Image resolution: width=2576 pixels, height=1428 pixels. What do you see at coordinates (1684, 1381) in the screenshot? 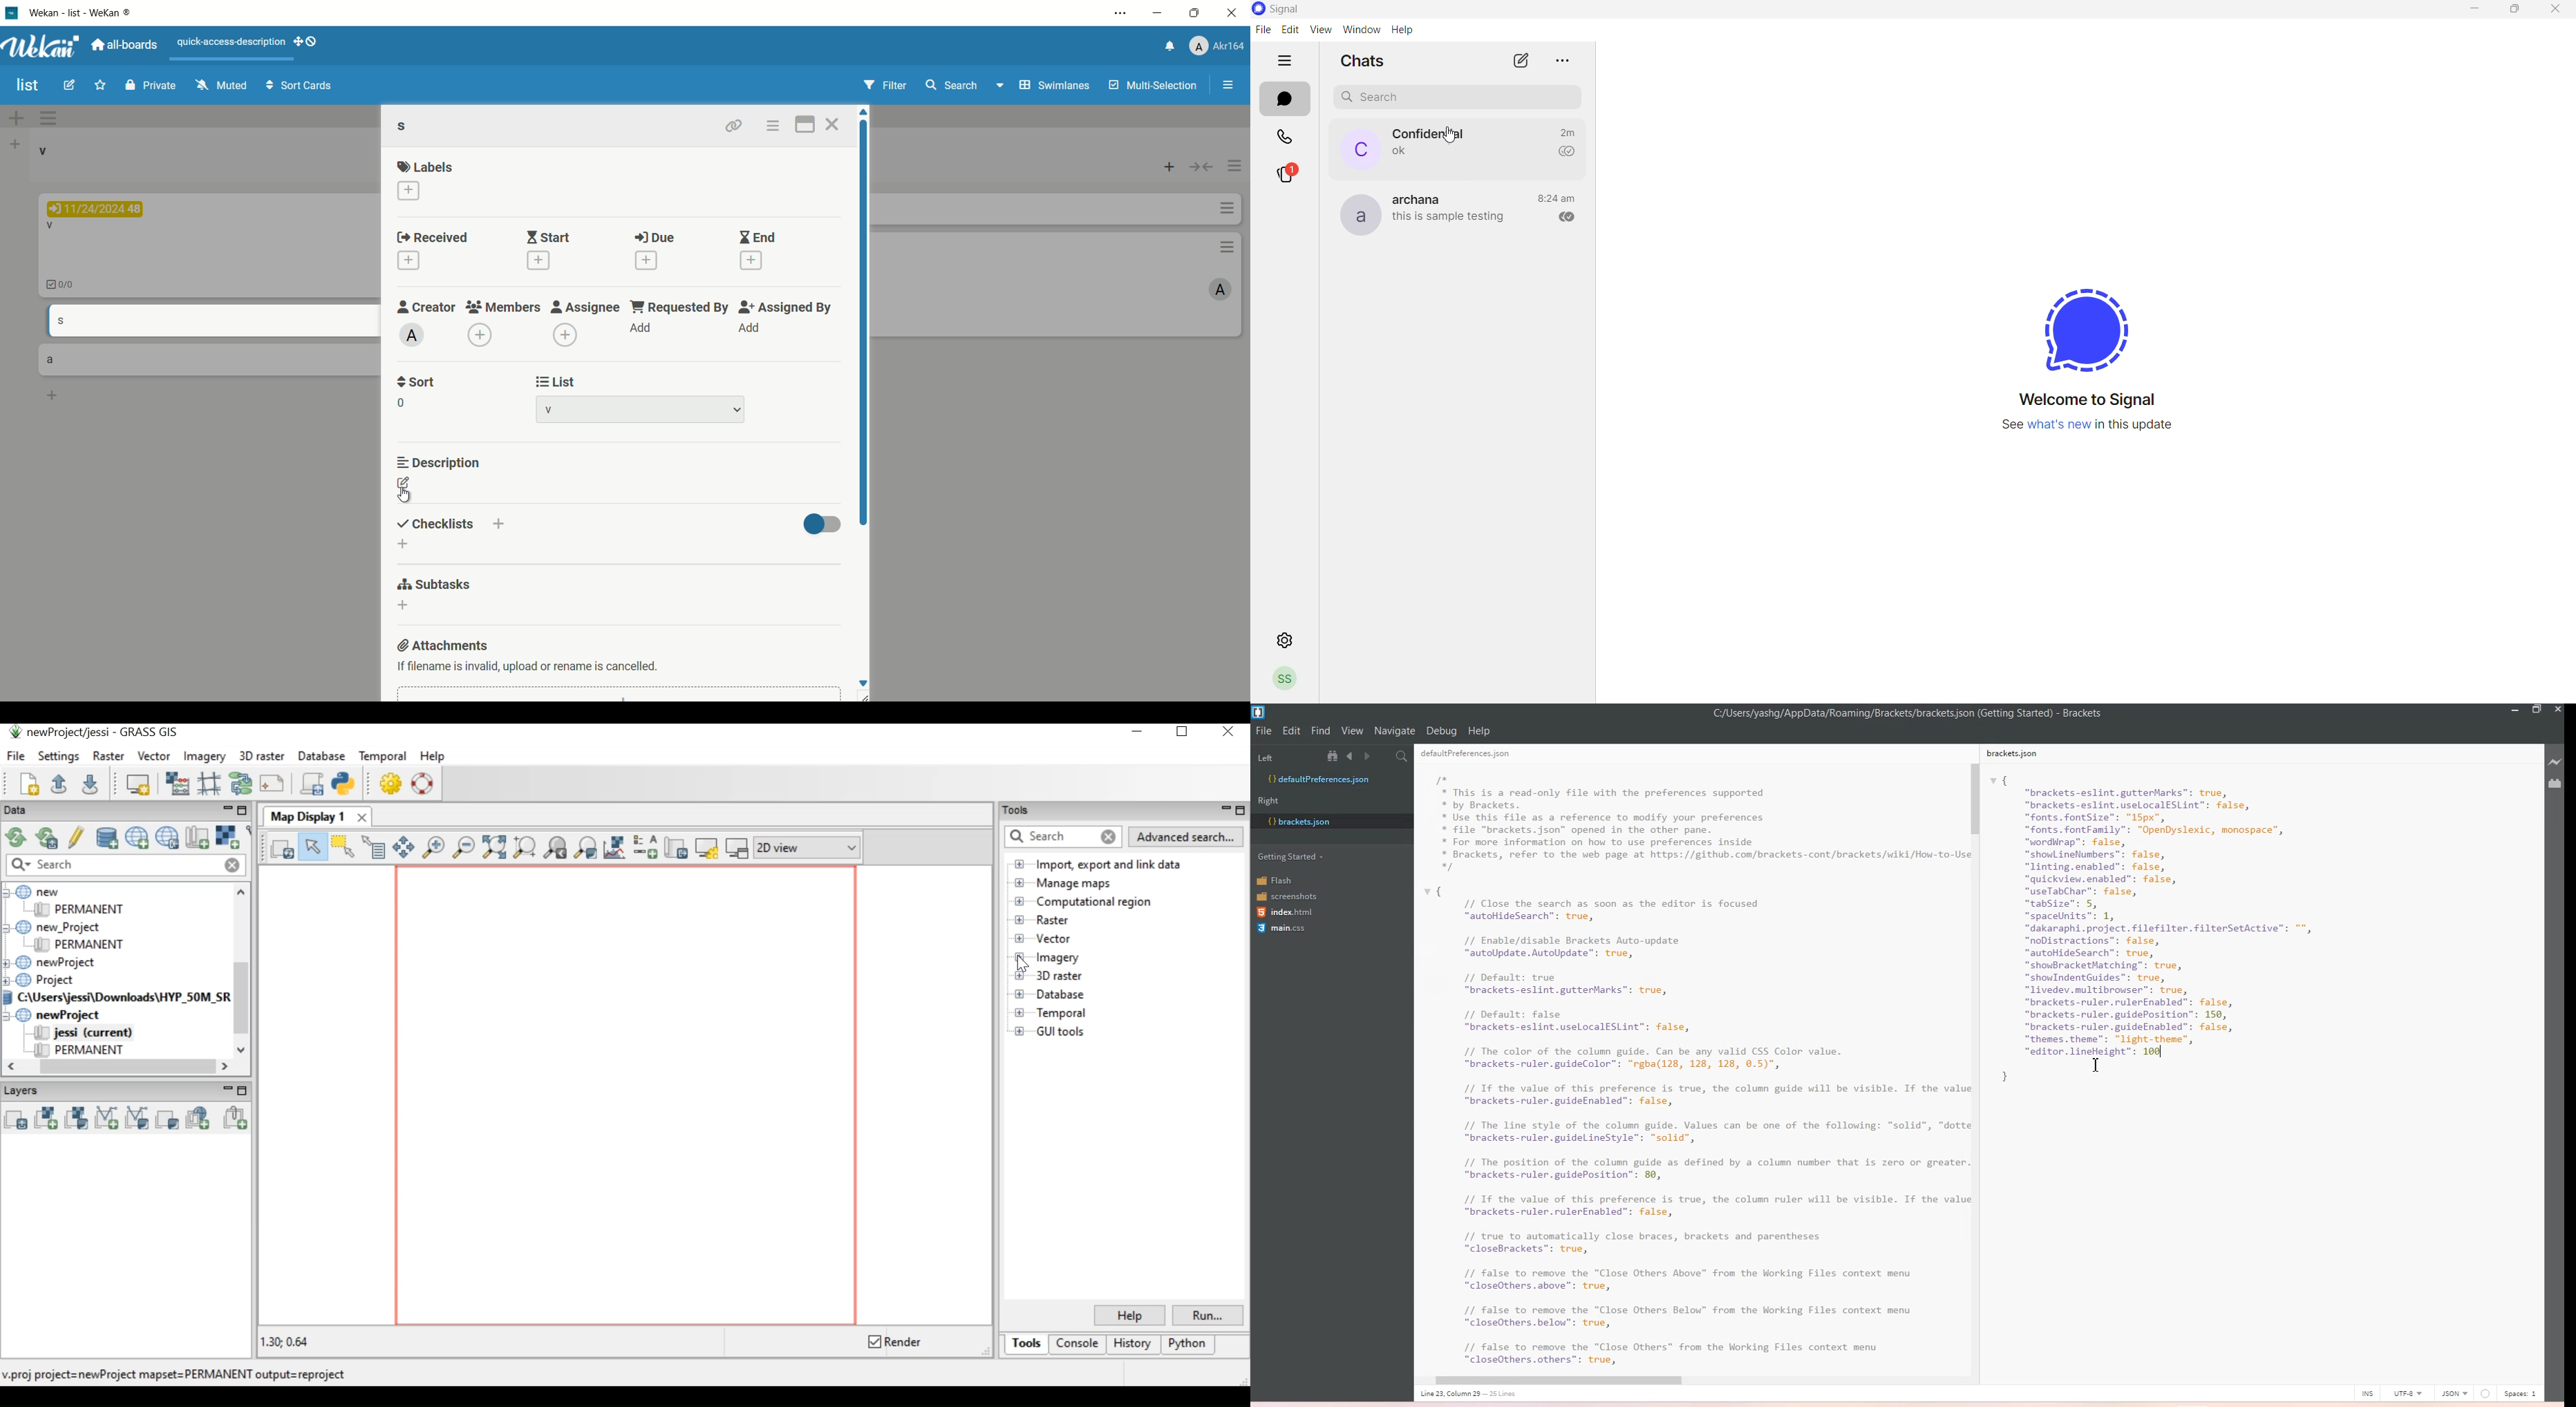
I see `Horizontal scroll bar` at bounding box center [1684, 1381].